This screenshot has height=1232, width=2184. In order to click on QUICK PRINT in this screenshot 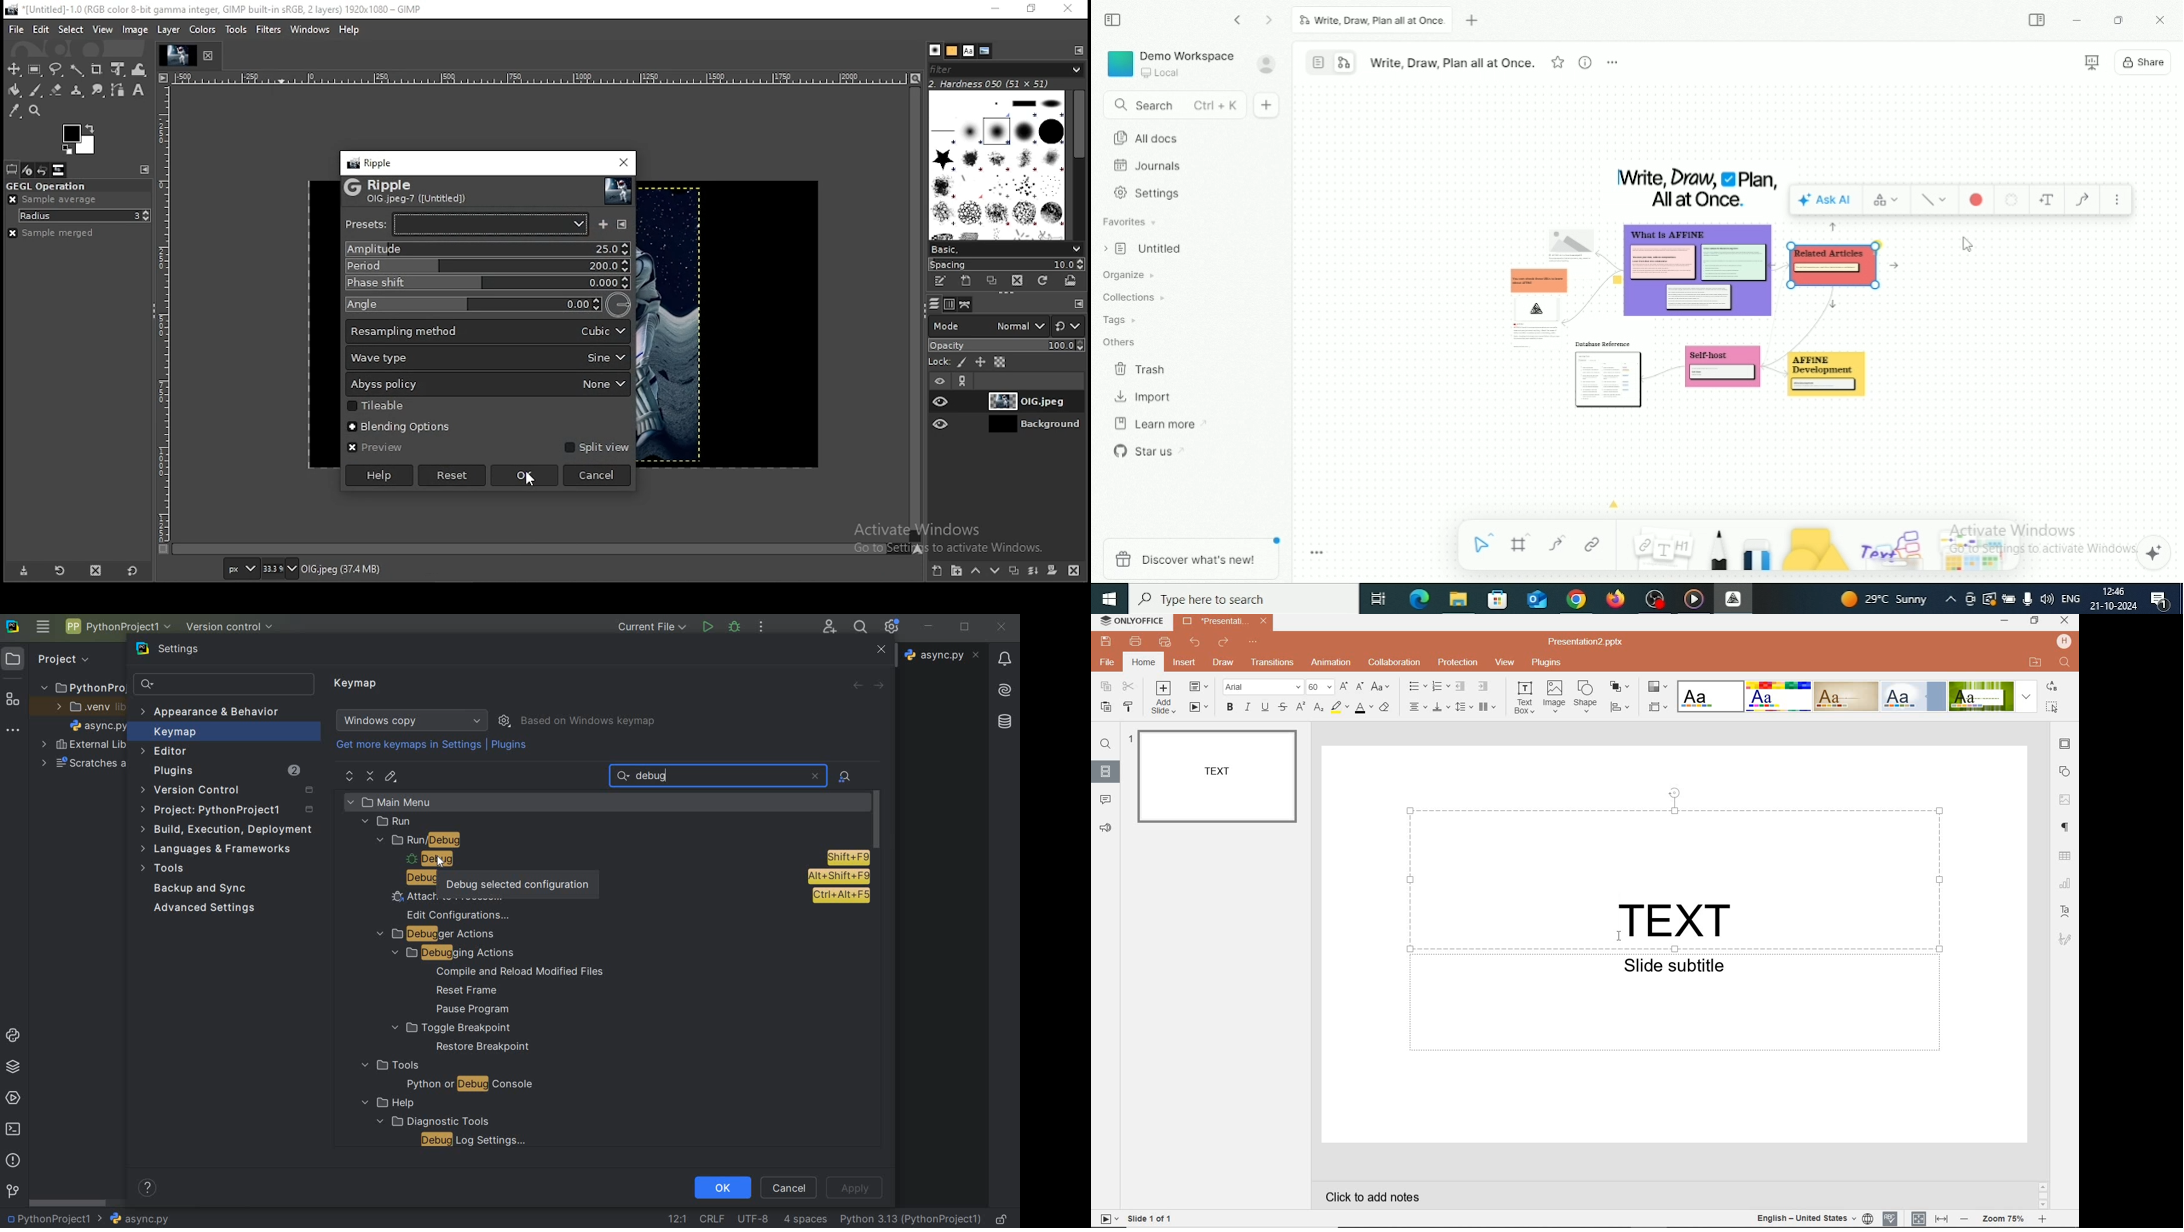, I will do `click(1165, 643)`.